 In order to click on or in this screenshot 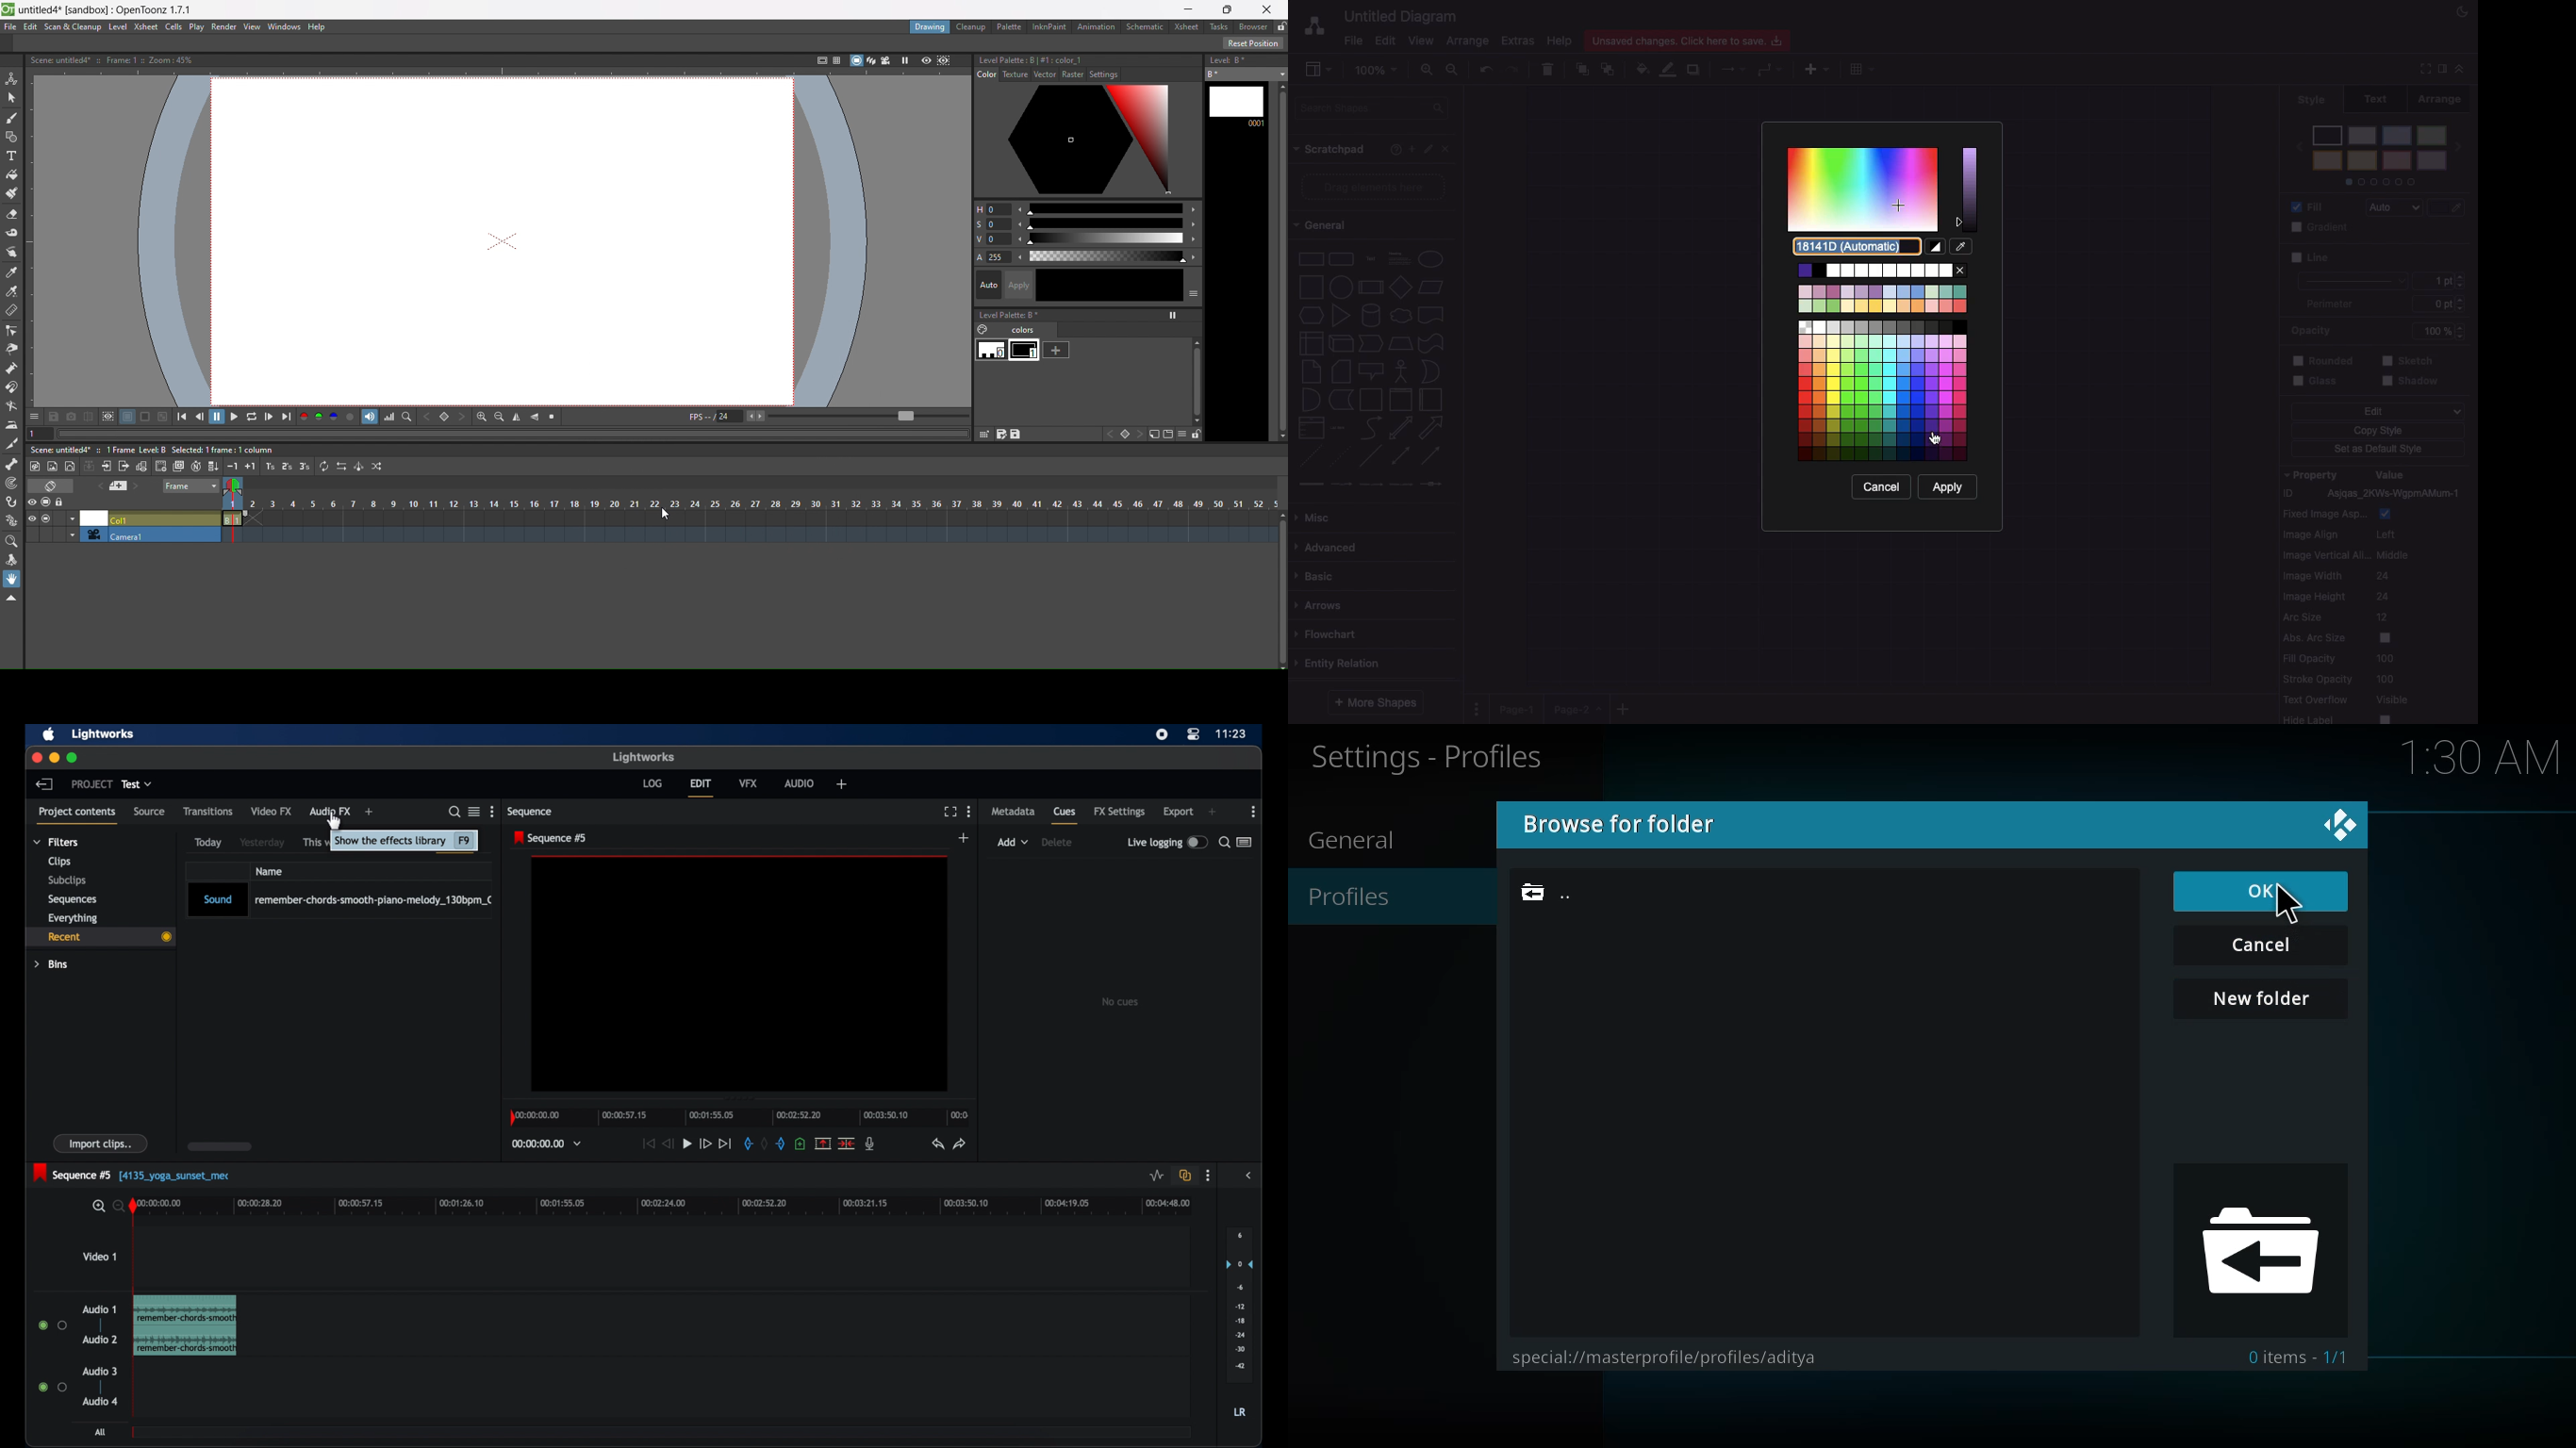, I will do `click(1430, 372)`.